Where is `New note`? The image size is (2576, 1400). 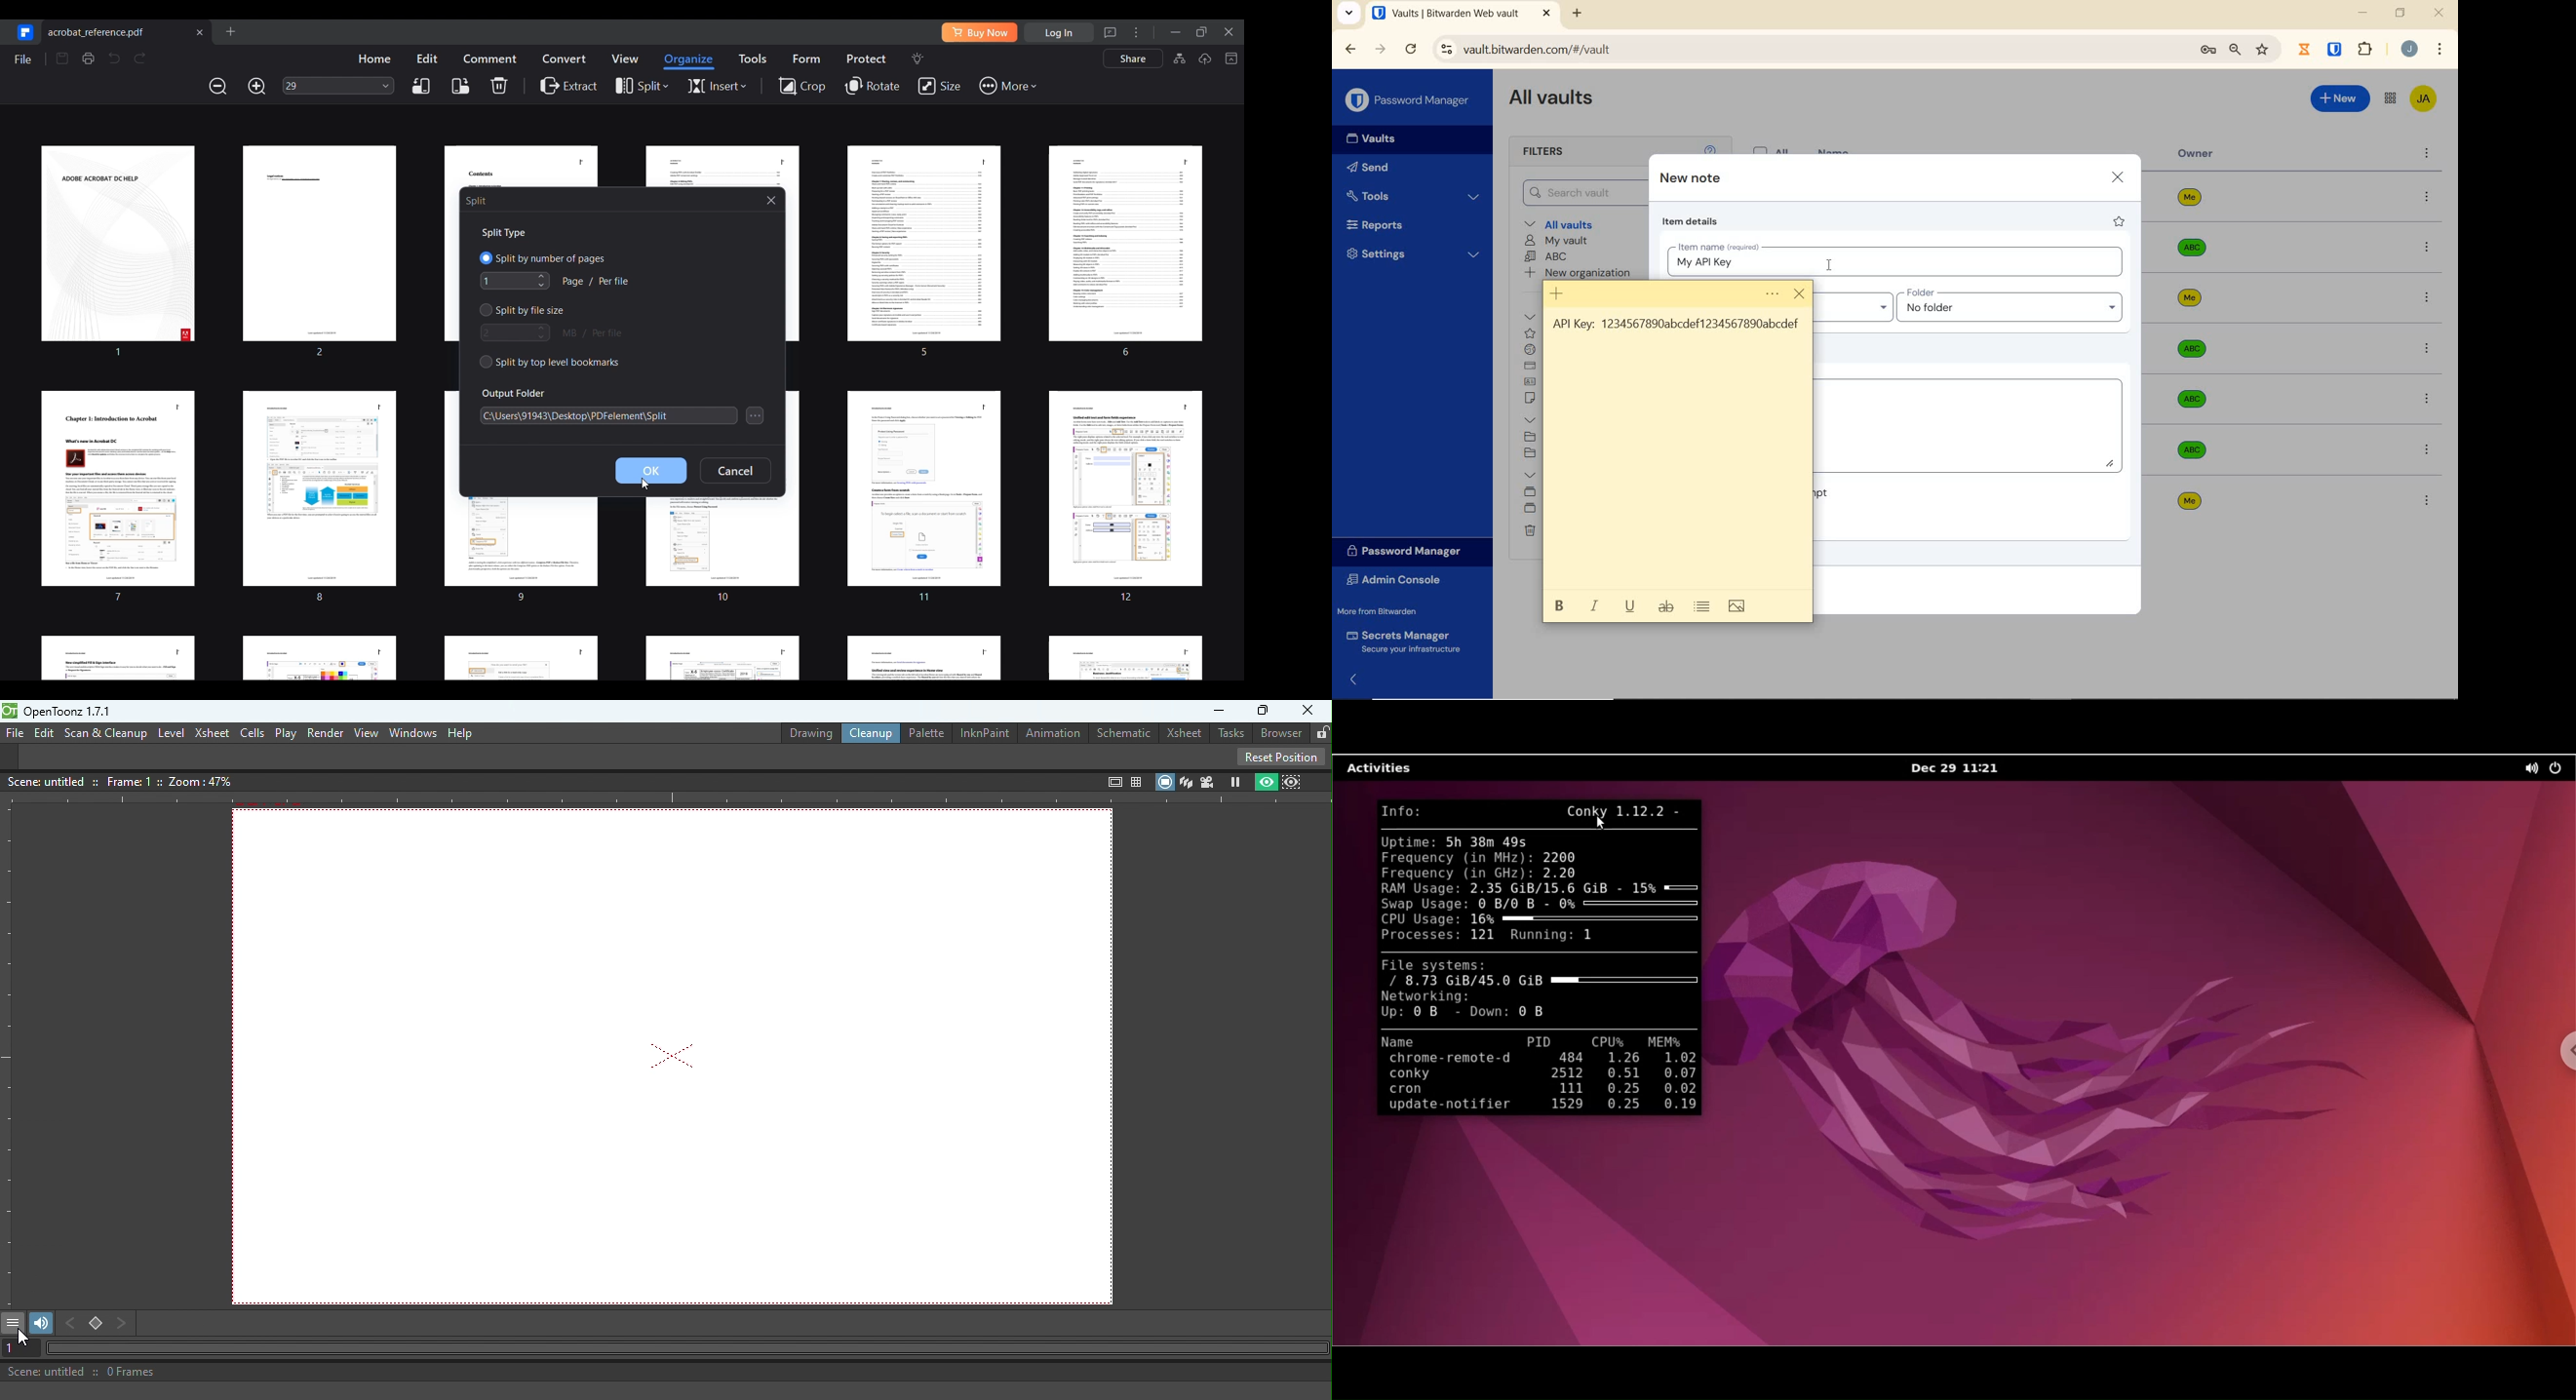 New note is located at coordinates (1555, 292).